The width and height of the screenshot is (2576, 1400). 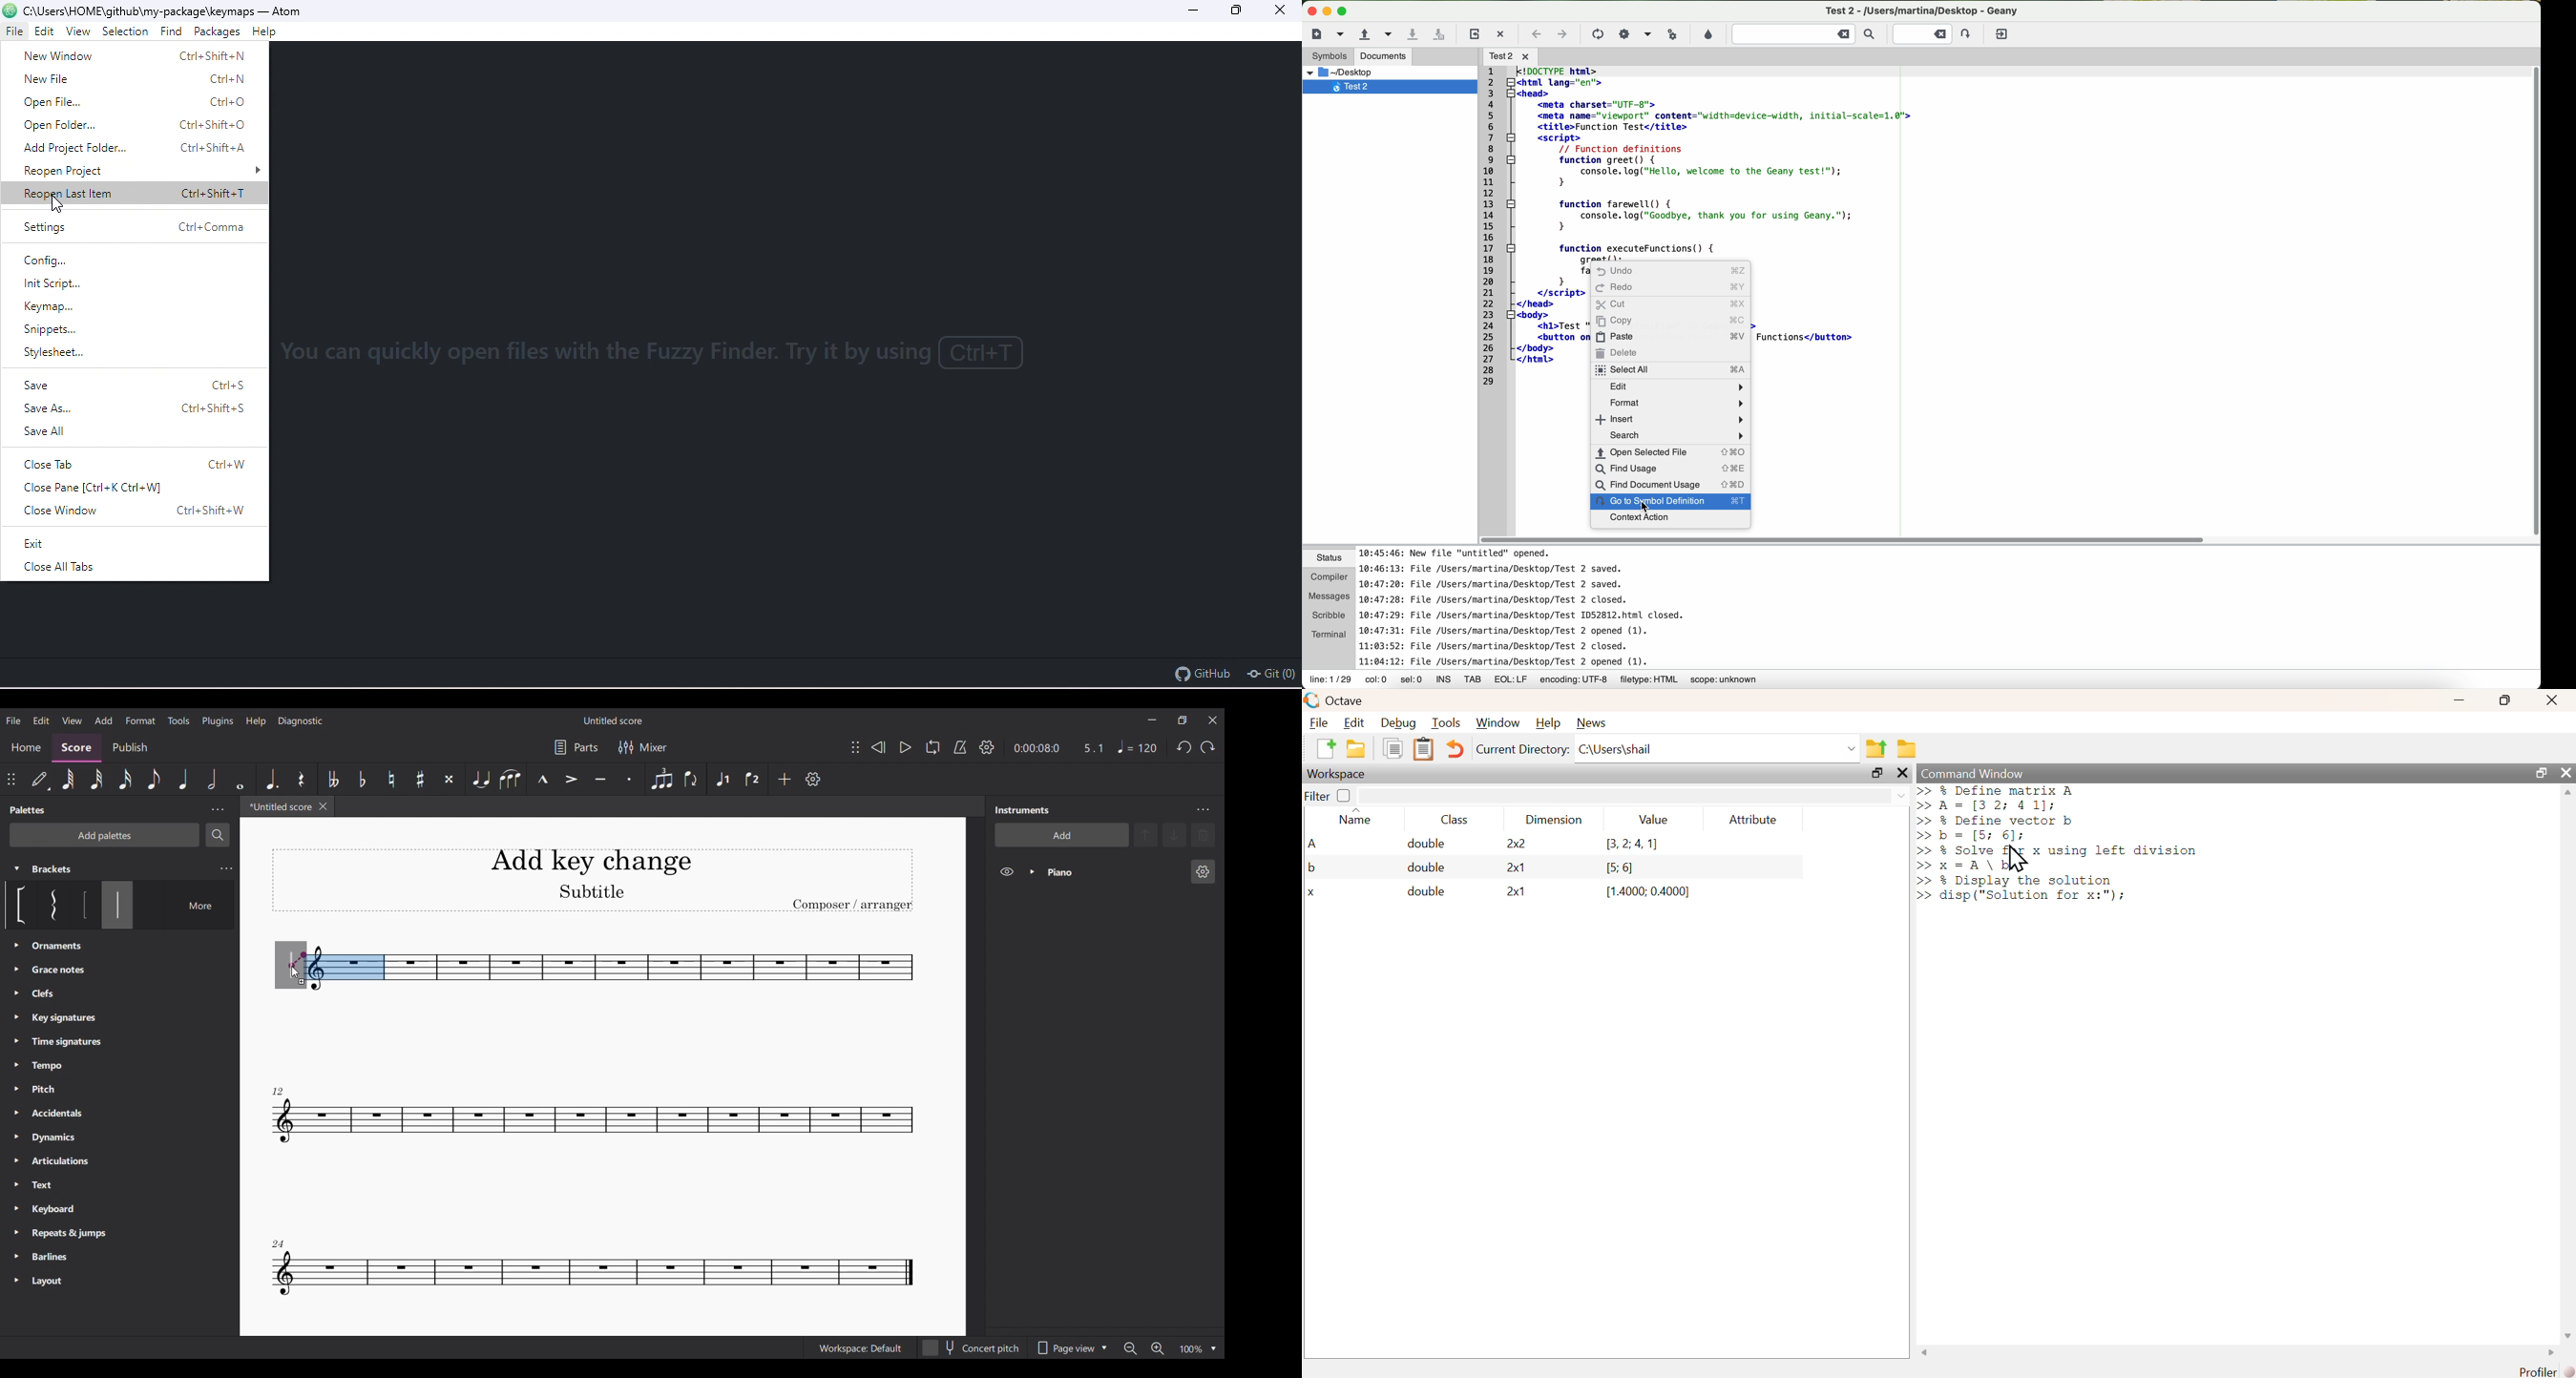 I want to click on Tuplet, so click(x=662, y=779).